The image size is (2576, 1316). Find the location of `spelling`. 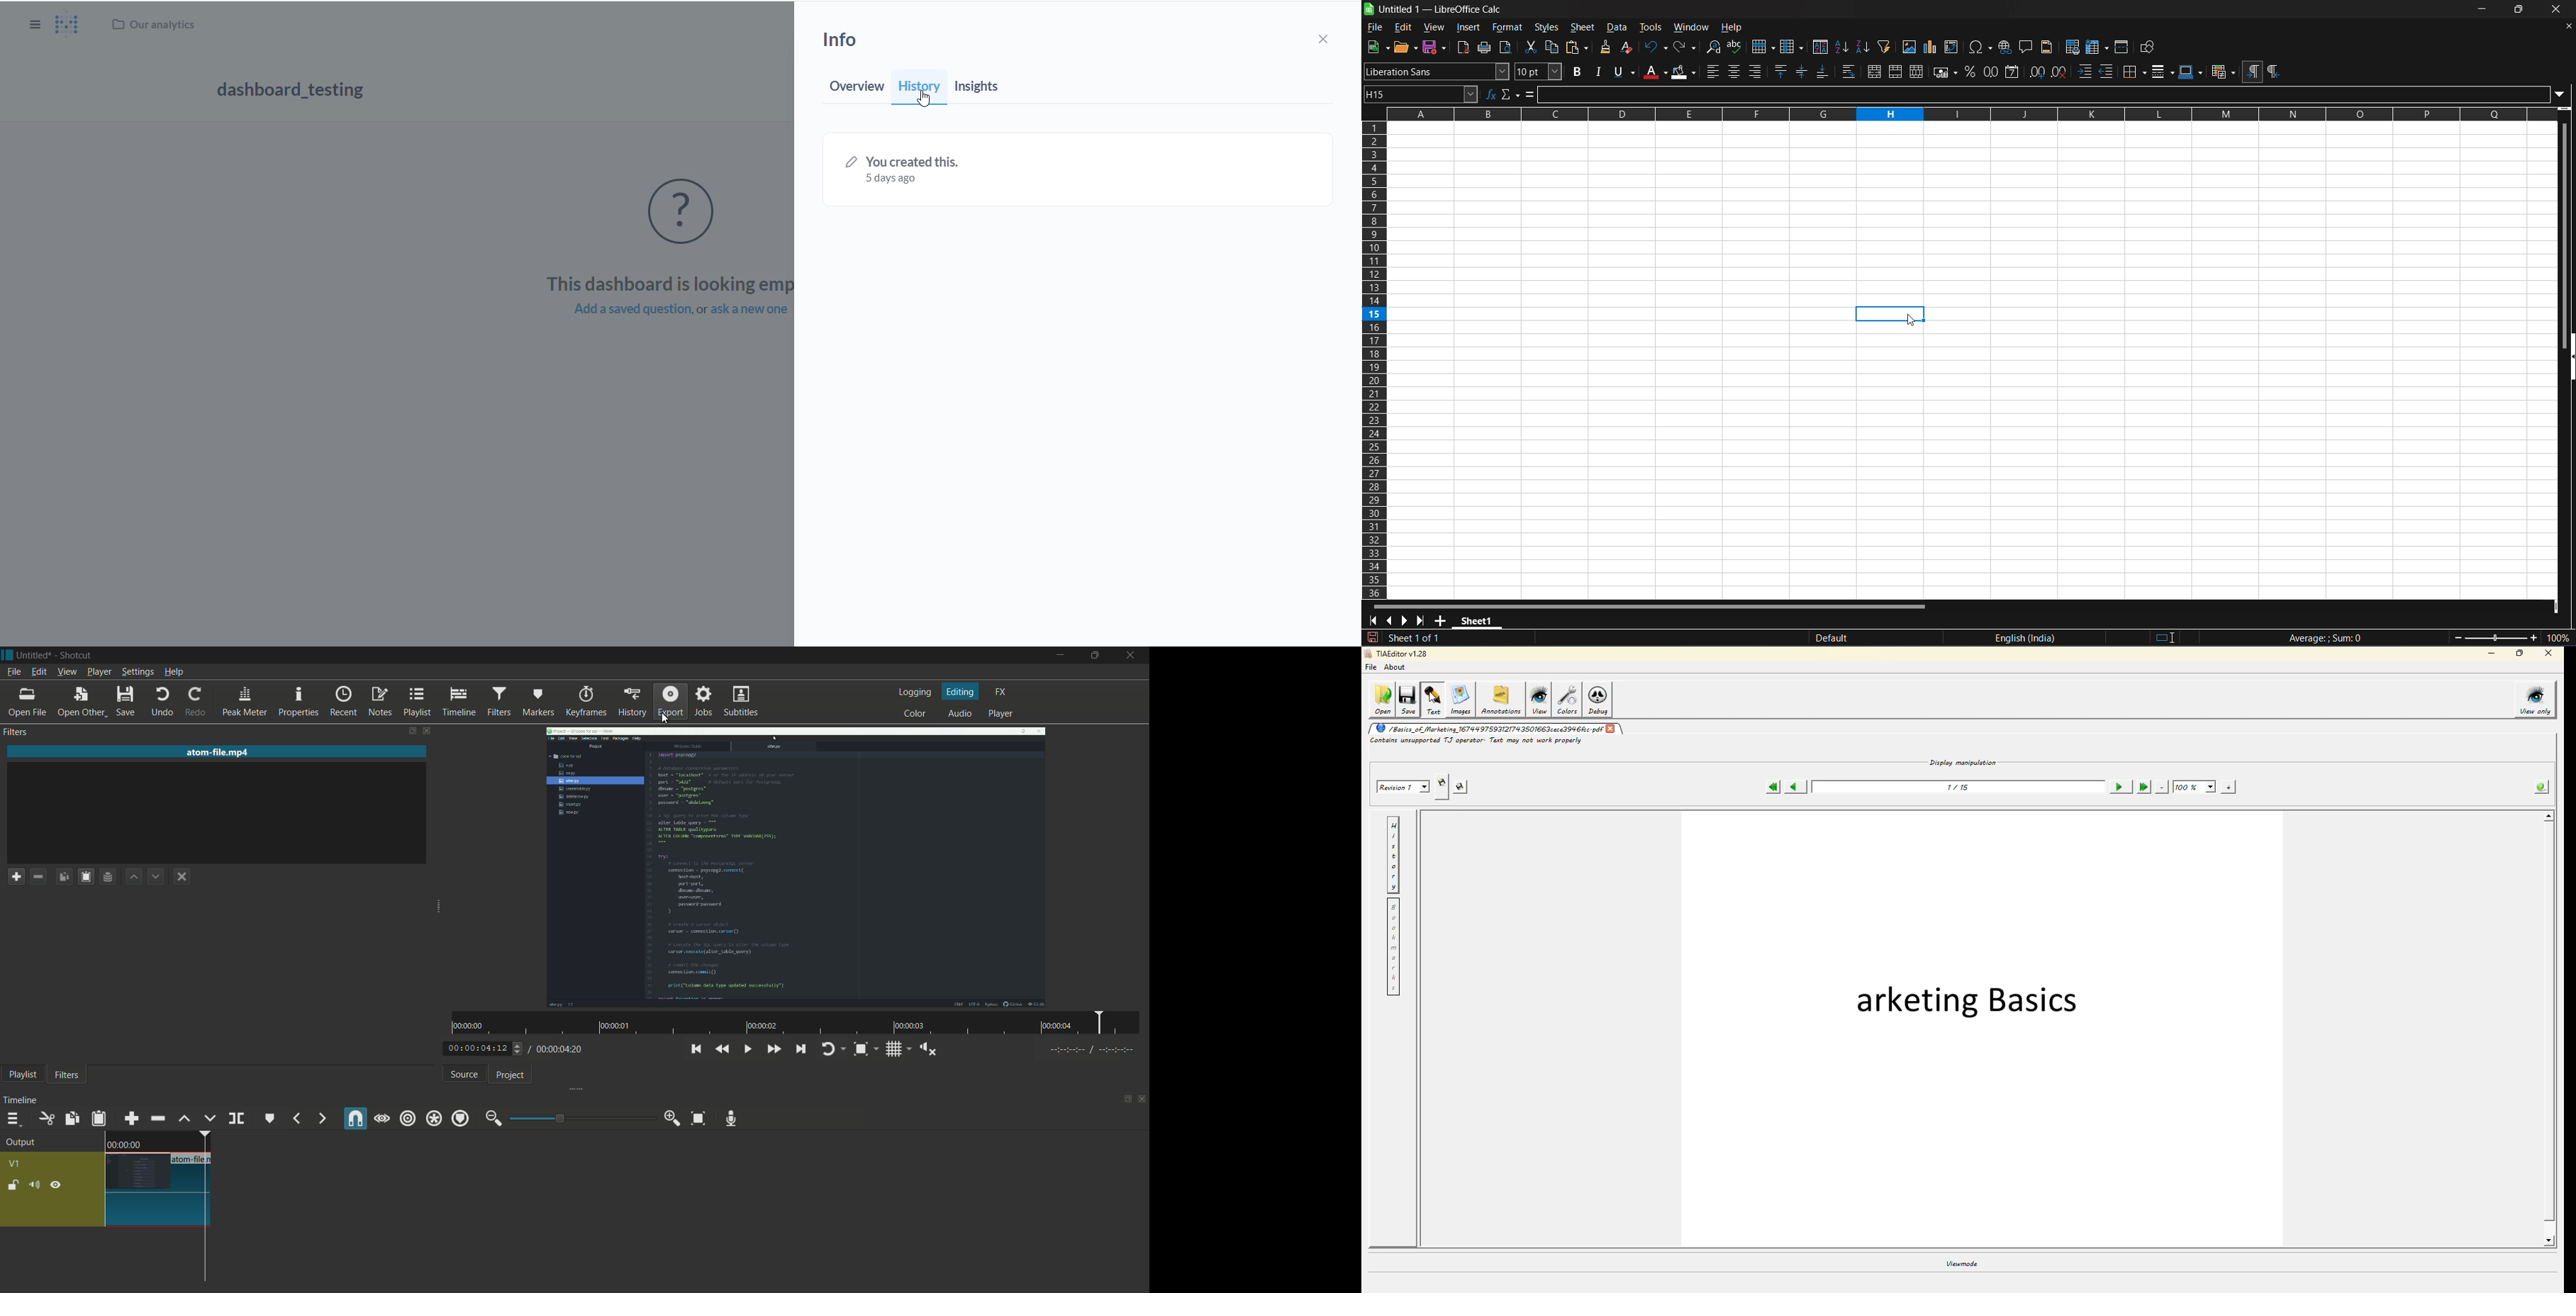

spelling is located at coordinates (1735, 47).